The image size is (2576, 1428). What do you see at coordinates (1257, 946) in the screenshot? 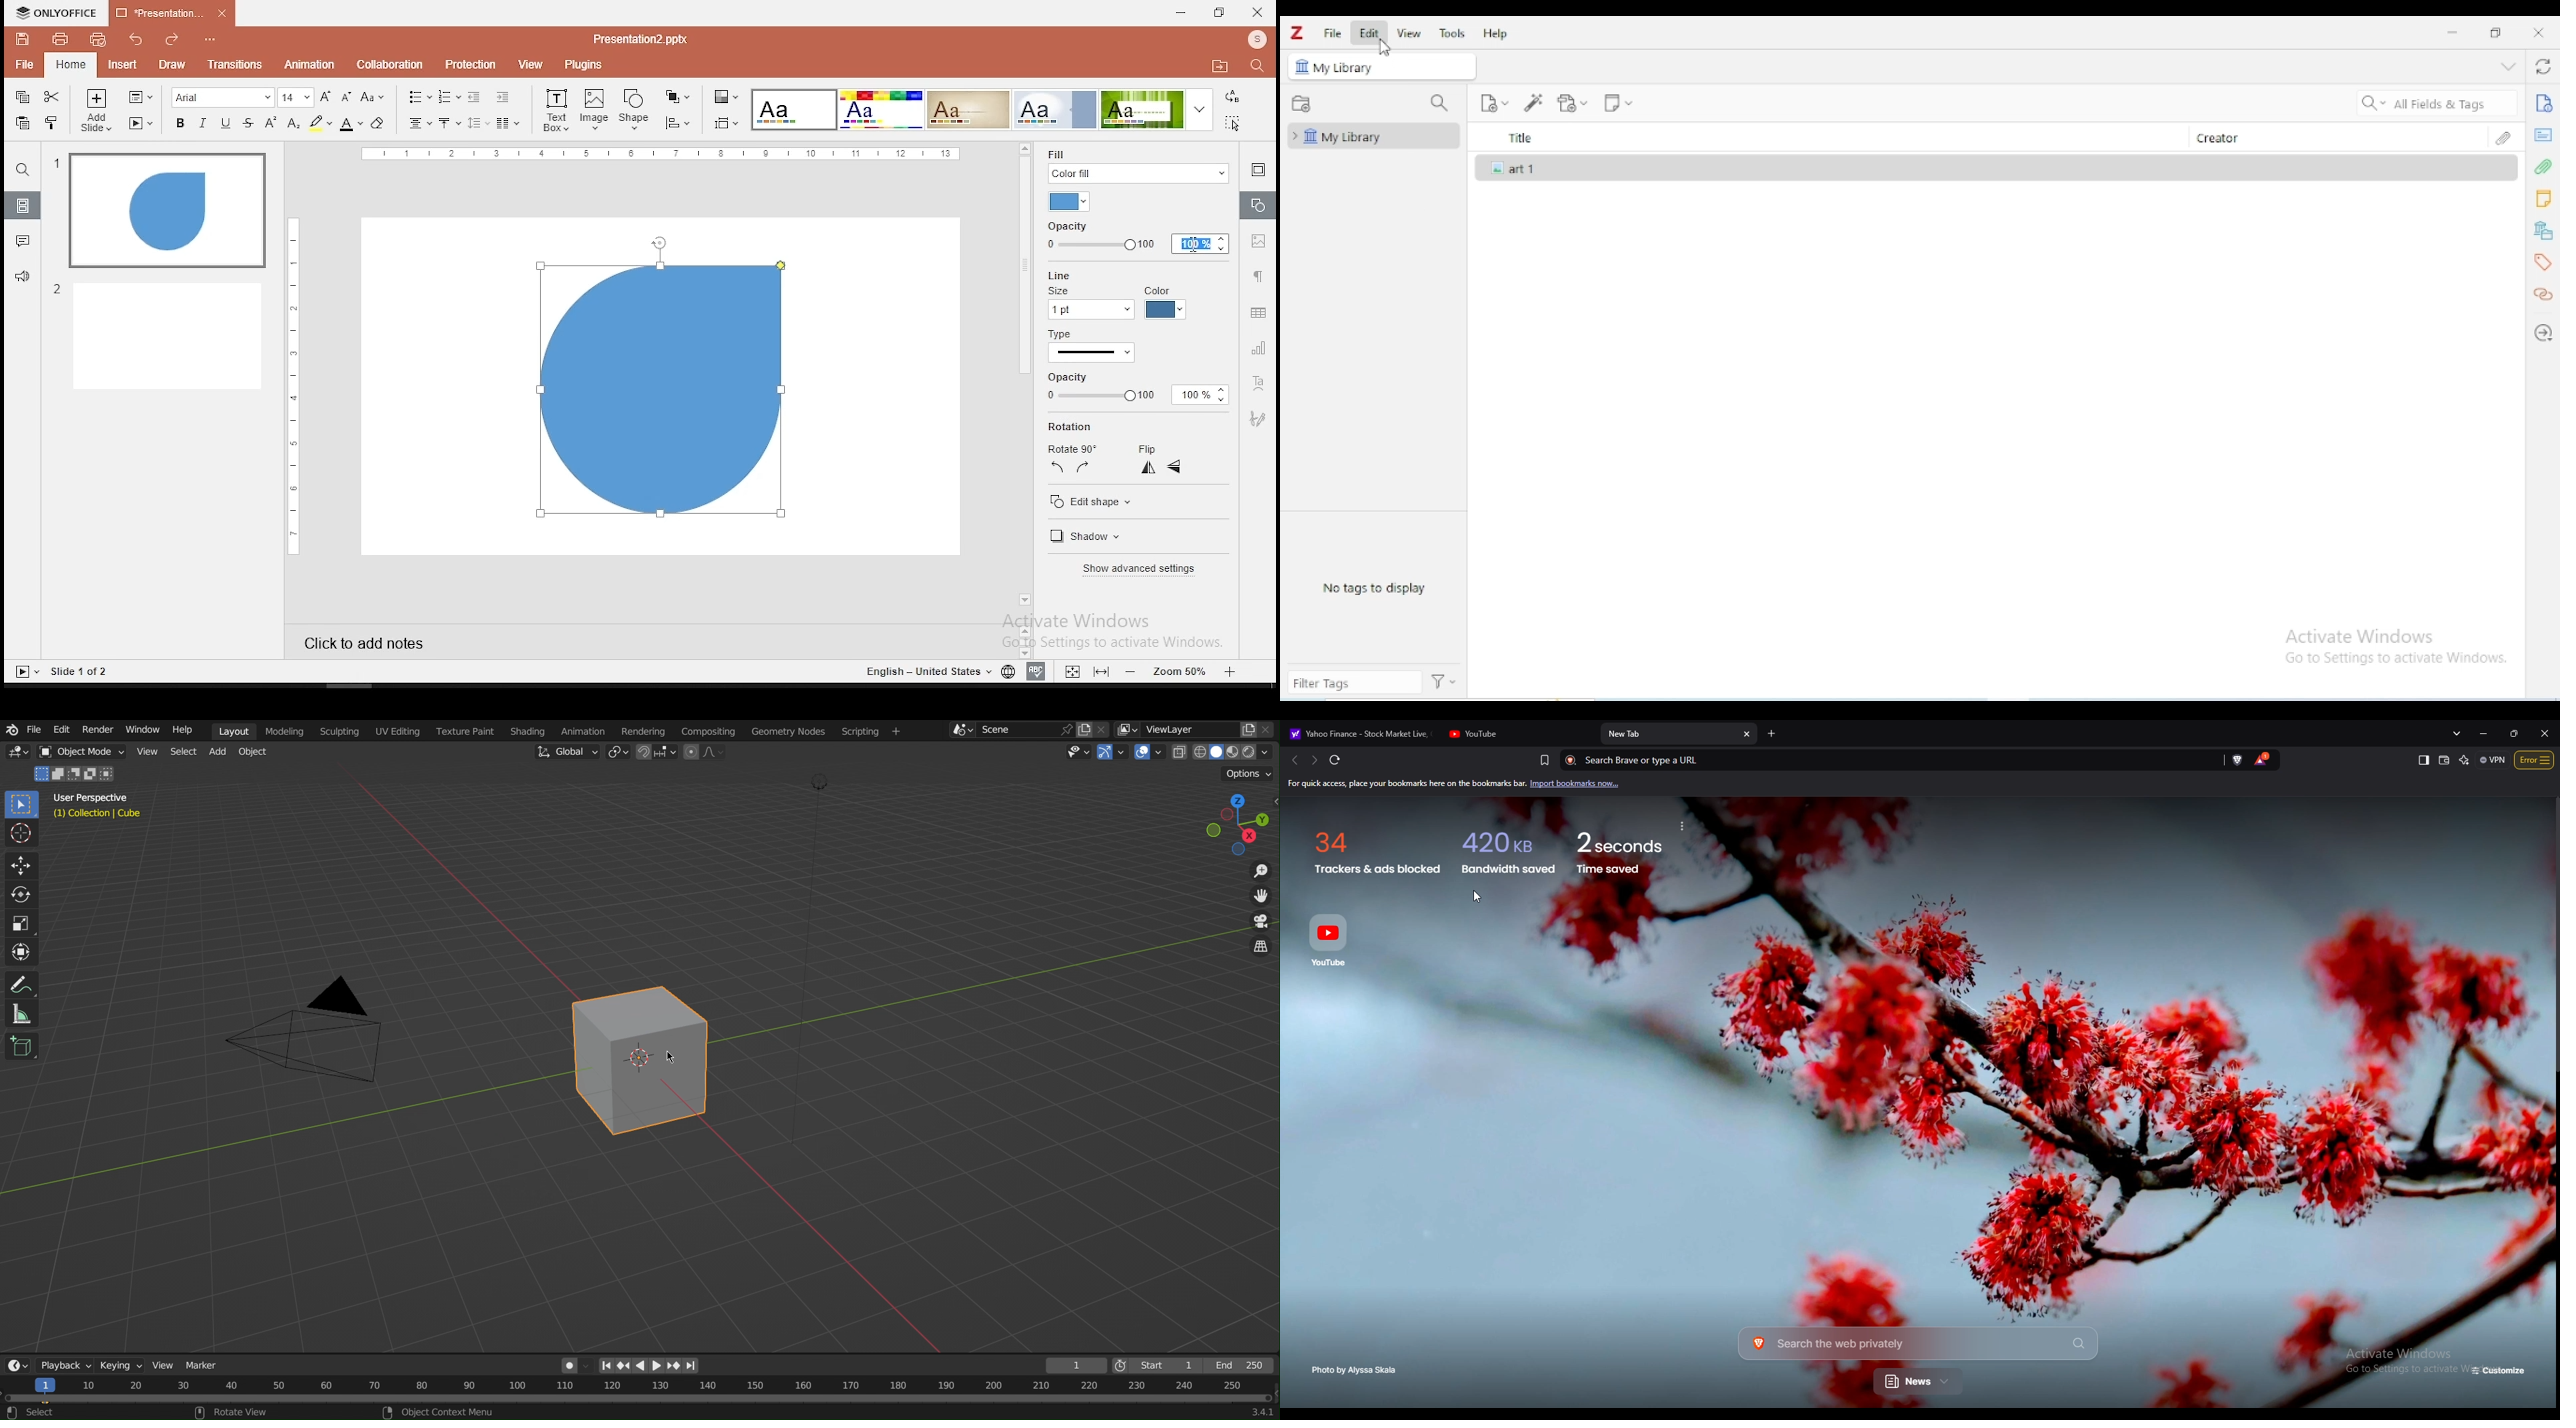
I see `Switch the current view` at bounding box center [1257, 946].